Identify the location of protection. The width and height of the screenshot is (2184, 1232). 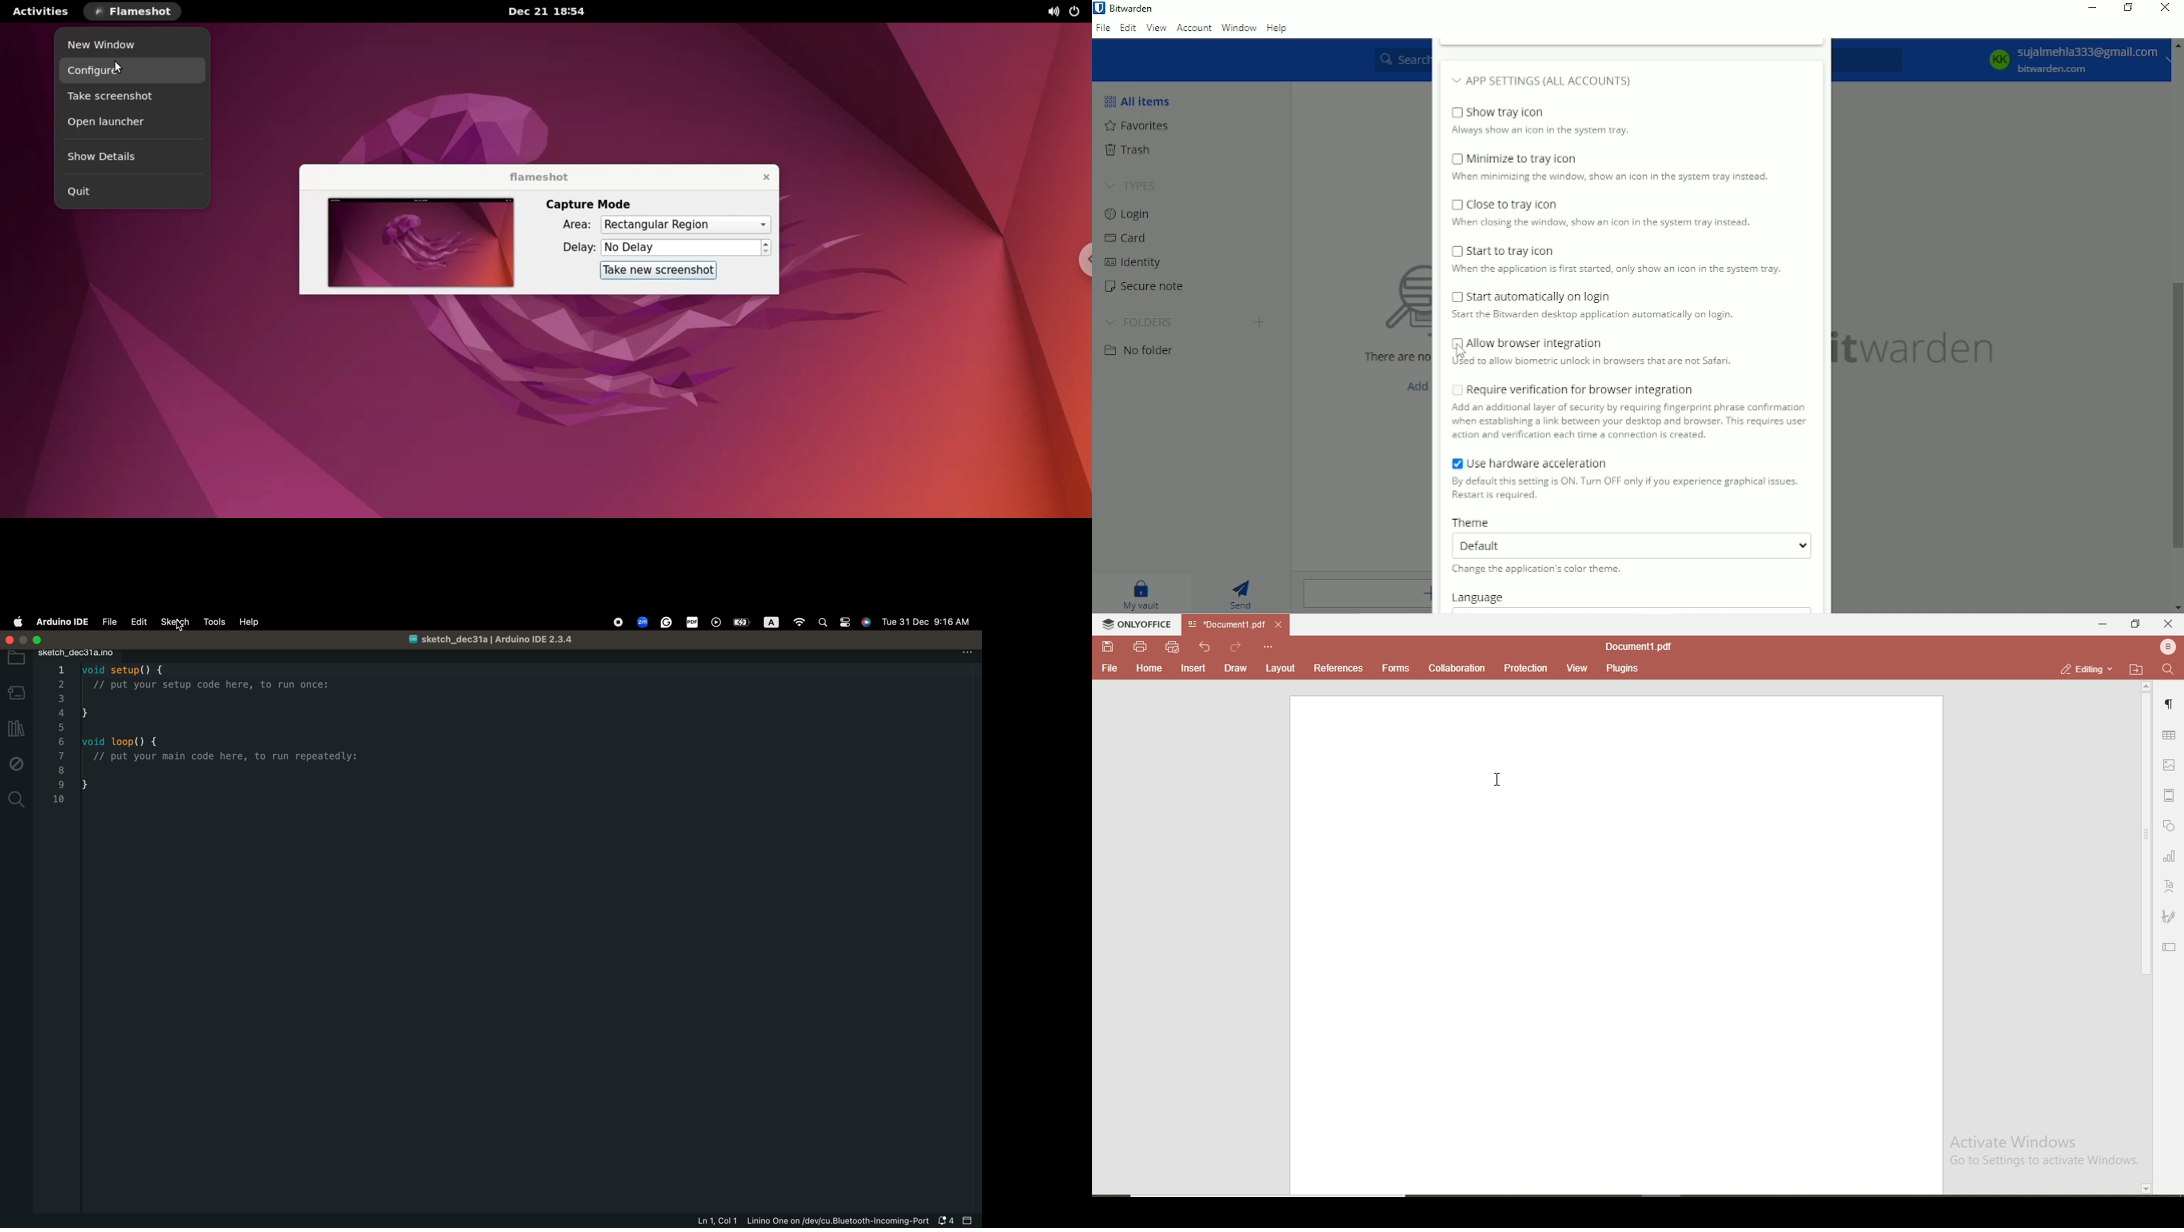
(1526, 668).